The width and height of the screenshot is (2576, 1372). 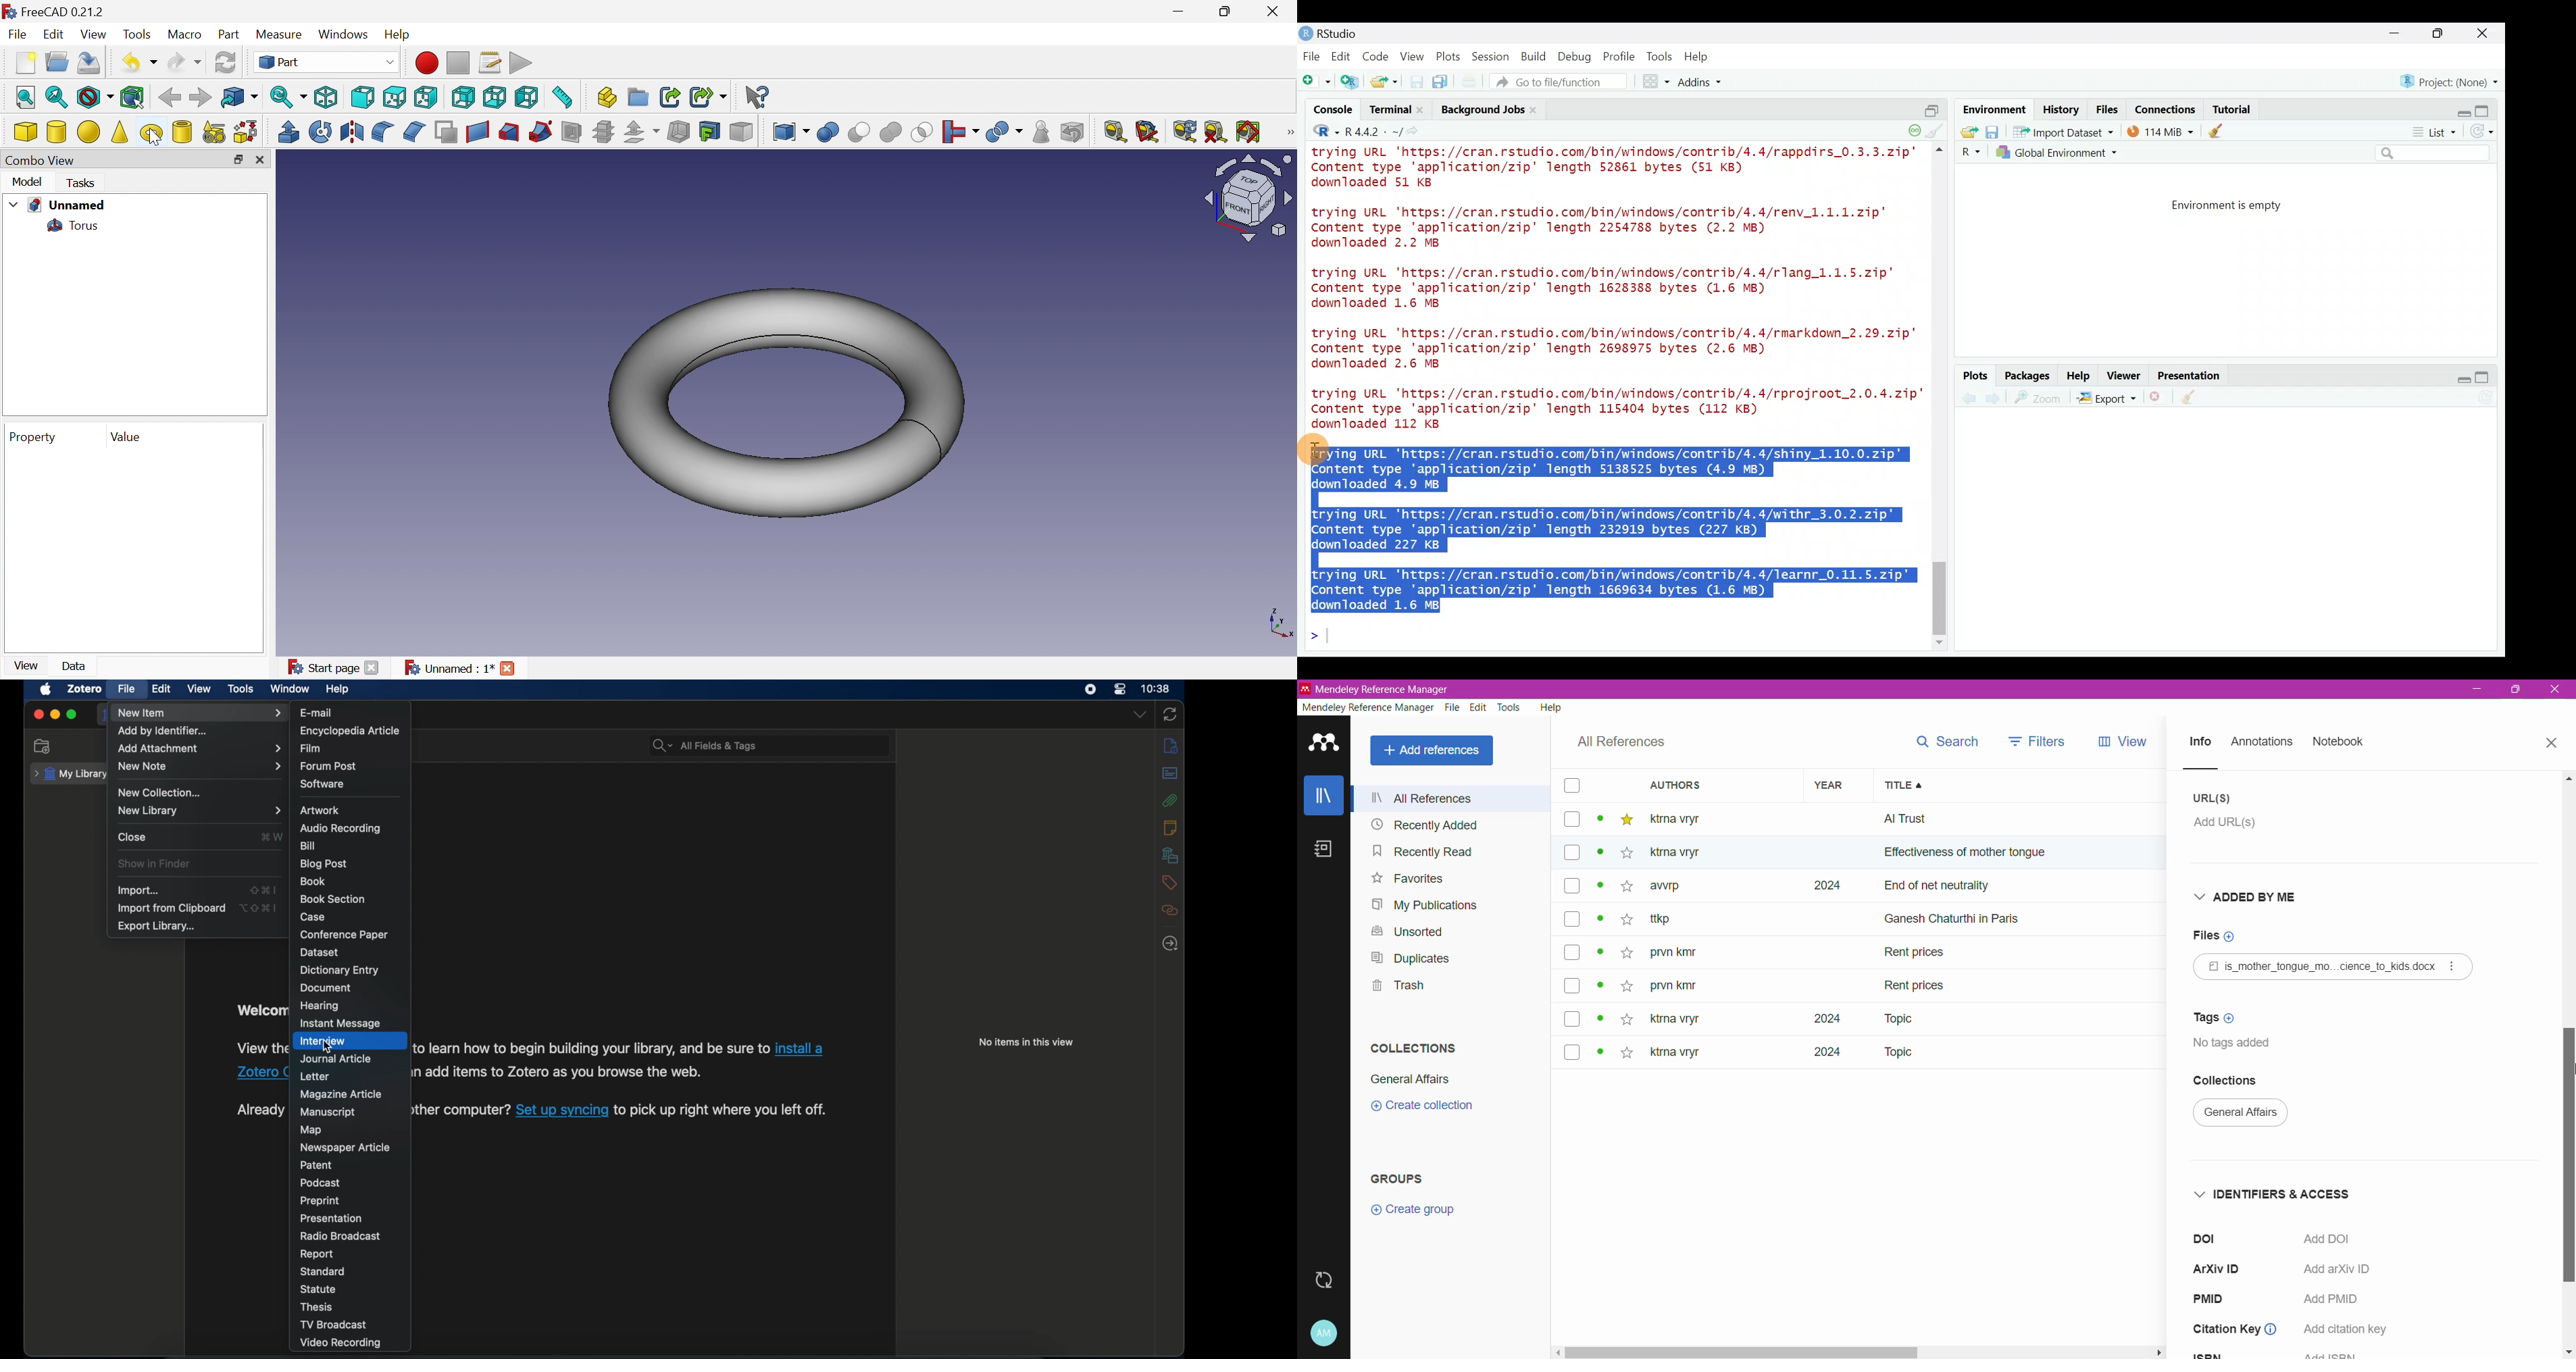 I want to click on dot , so click(x=1599, y=955).